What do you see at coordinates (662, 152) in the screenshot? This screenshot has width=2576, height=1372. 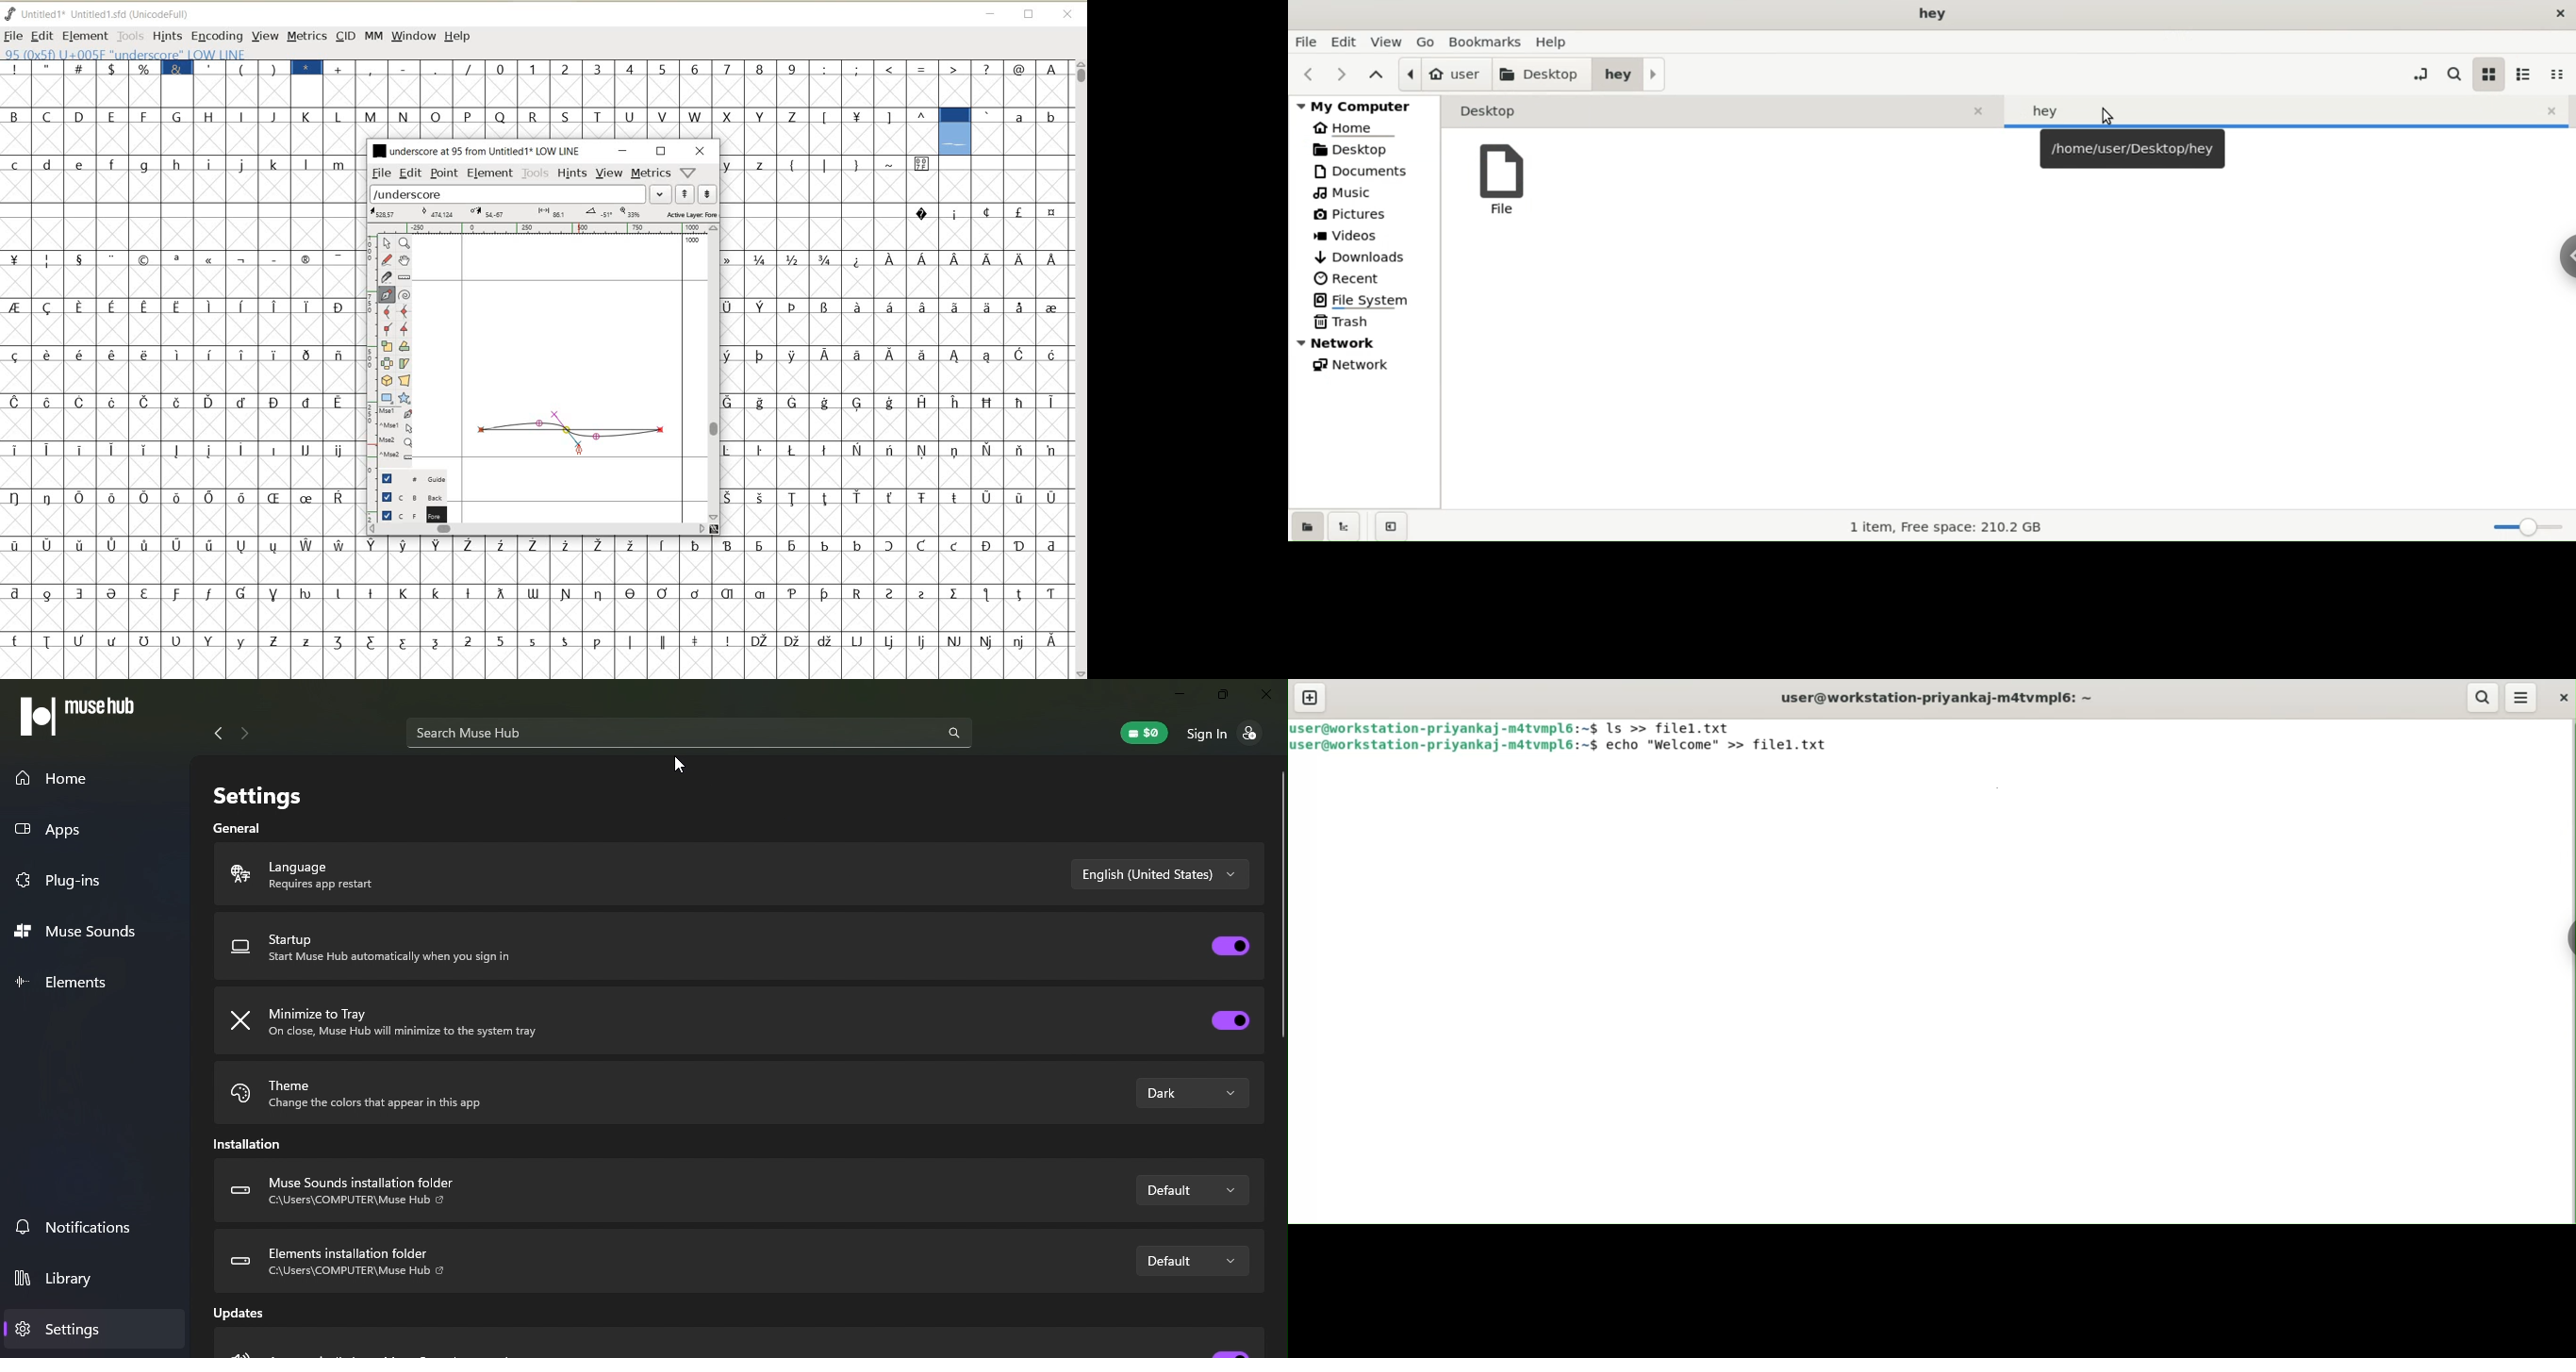 I see `RESTORE` at bounding box center [662, 152].